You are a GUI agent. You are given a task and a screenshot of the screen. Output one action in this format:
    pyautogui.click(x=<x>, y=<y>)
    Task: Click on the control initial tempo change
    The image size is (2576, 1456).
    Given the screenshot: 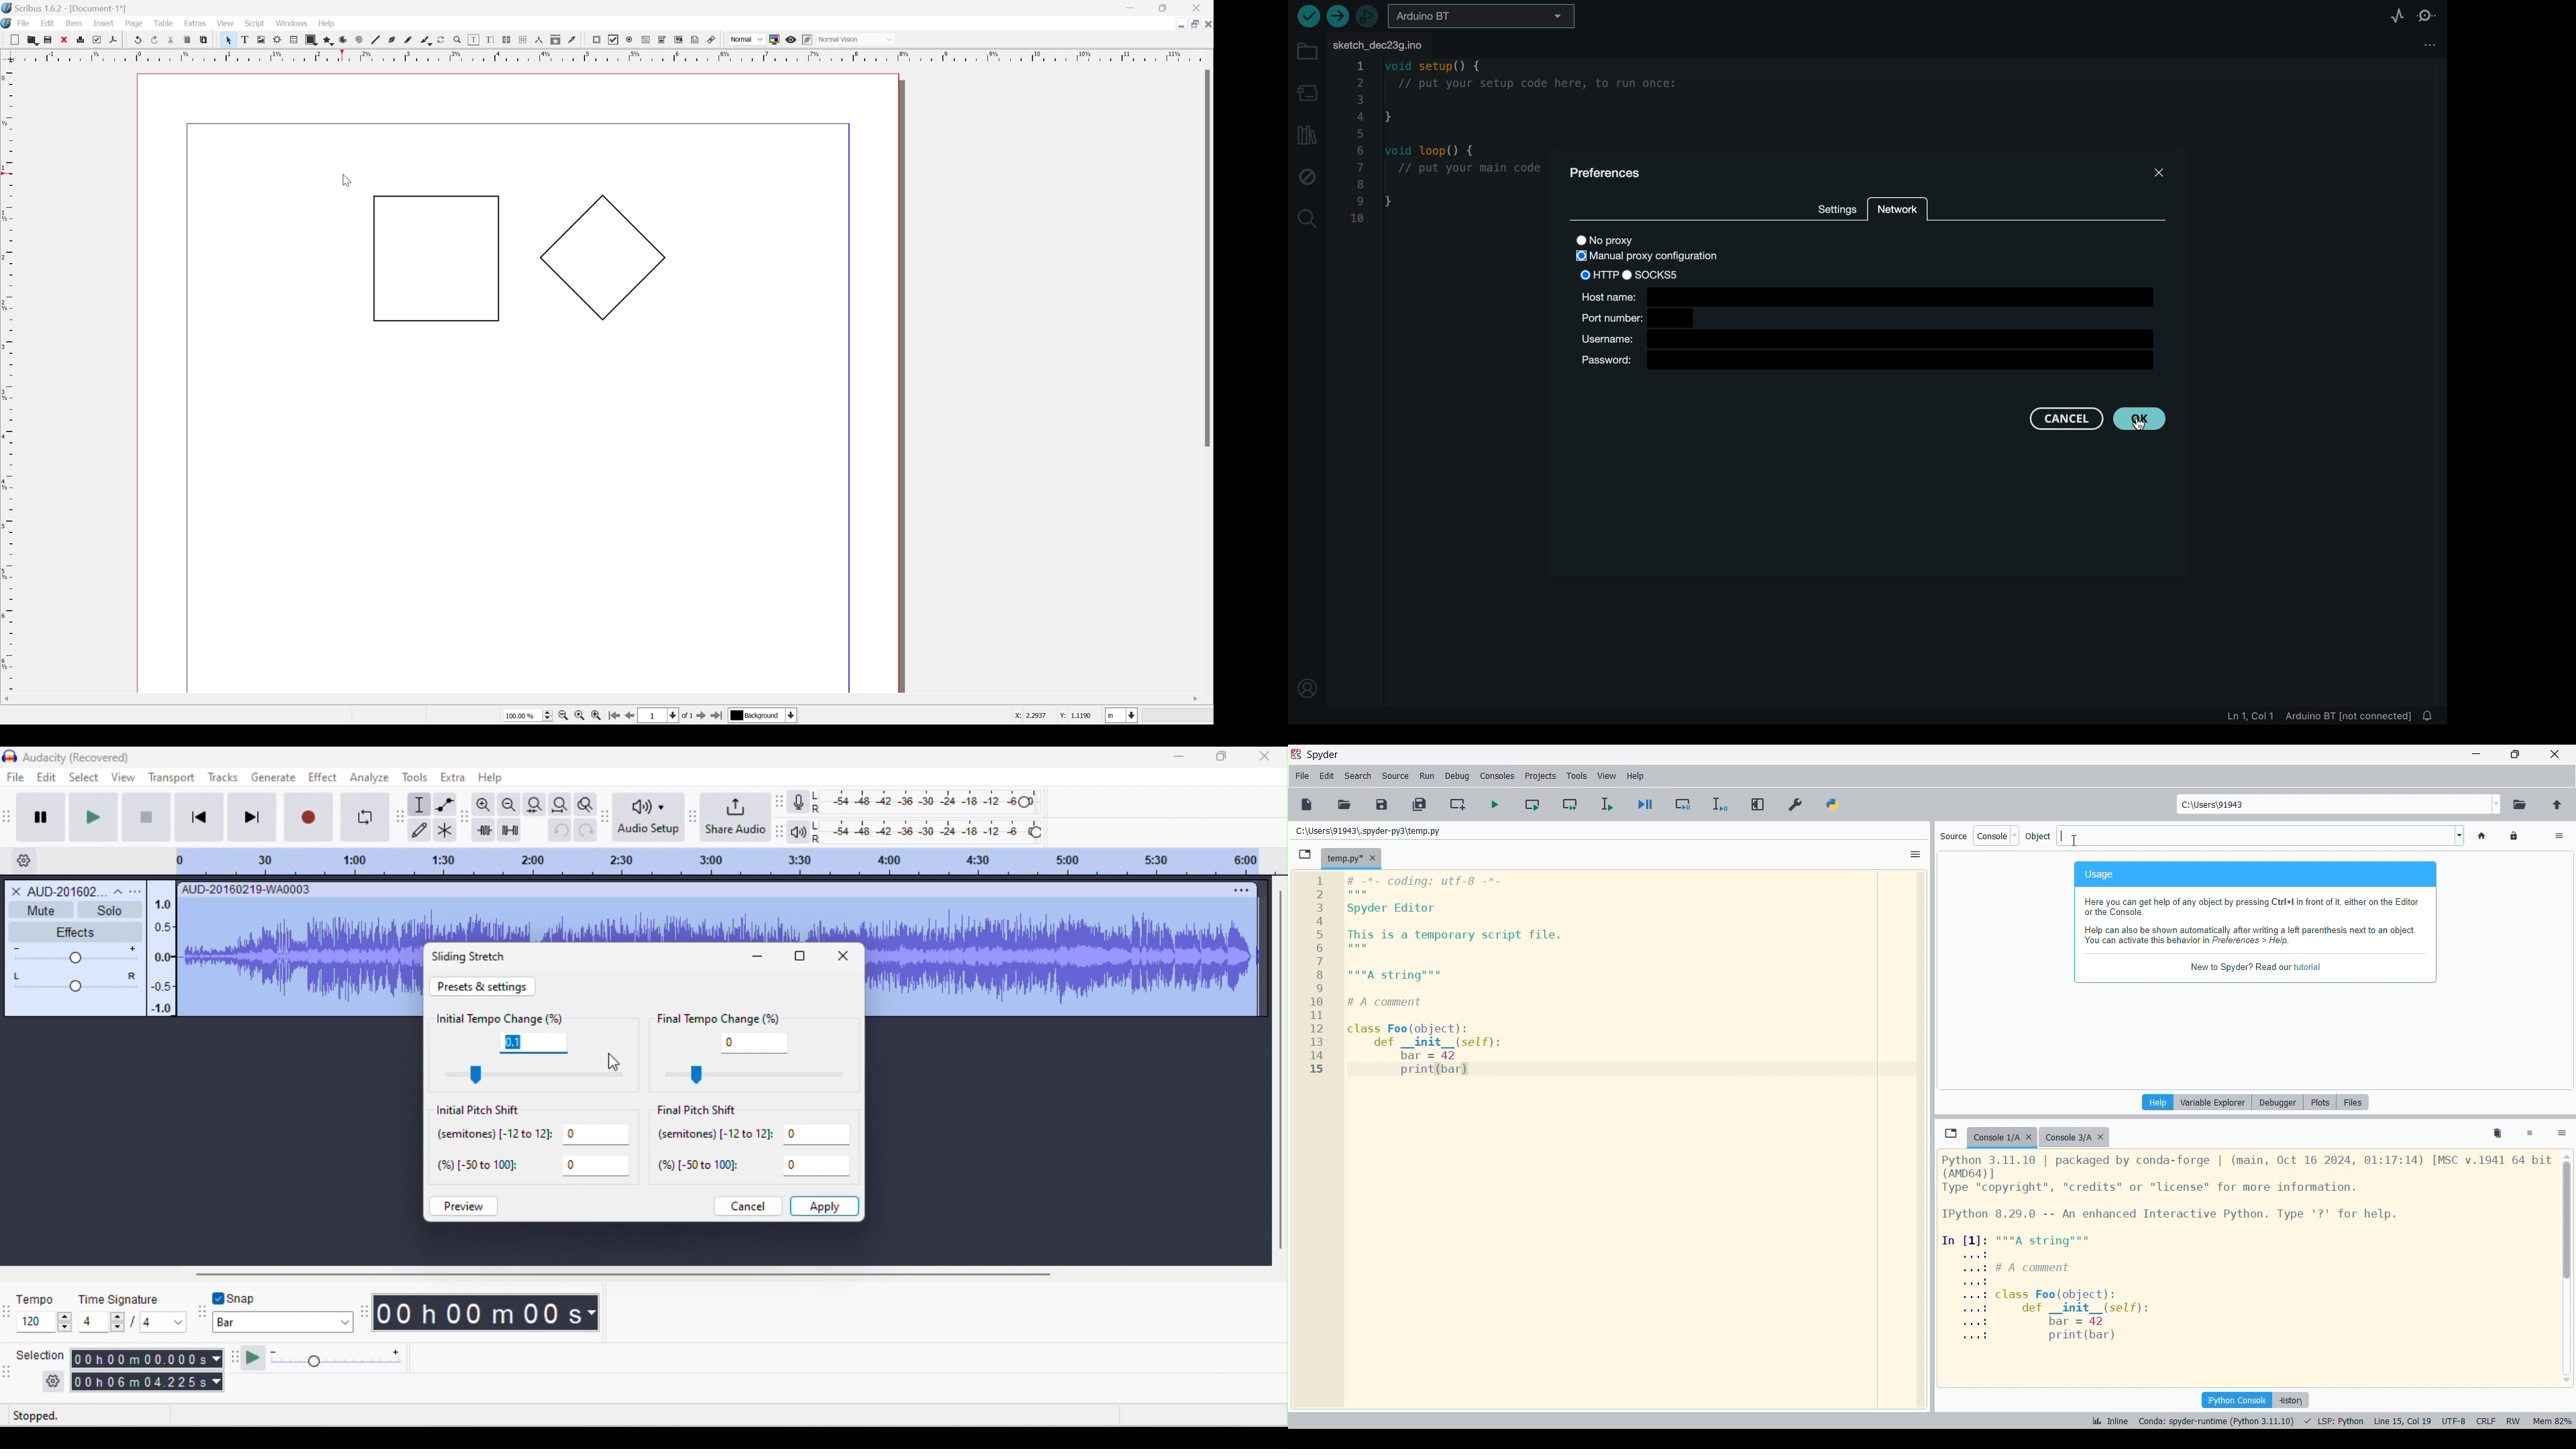 What is the action you would take?
    pyautogui.click(x=545, y=1073)
    